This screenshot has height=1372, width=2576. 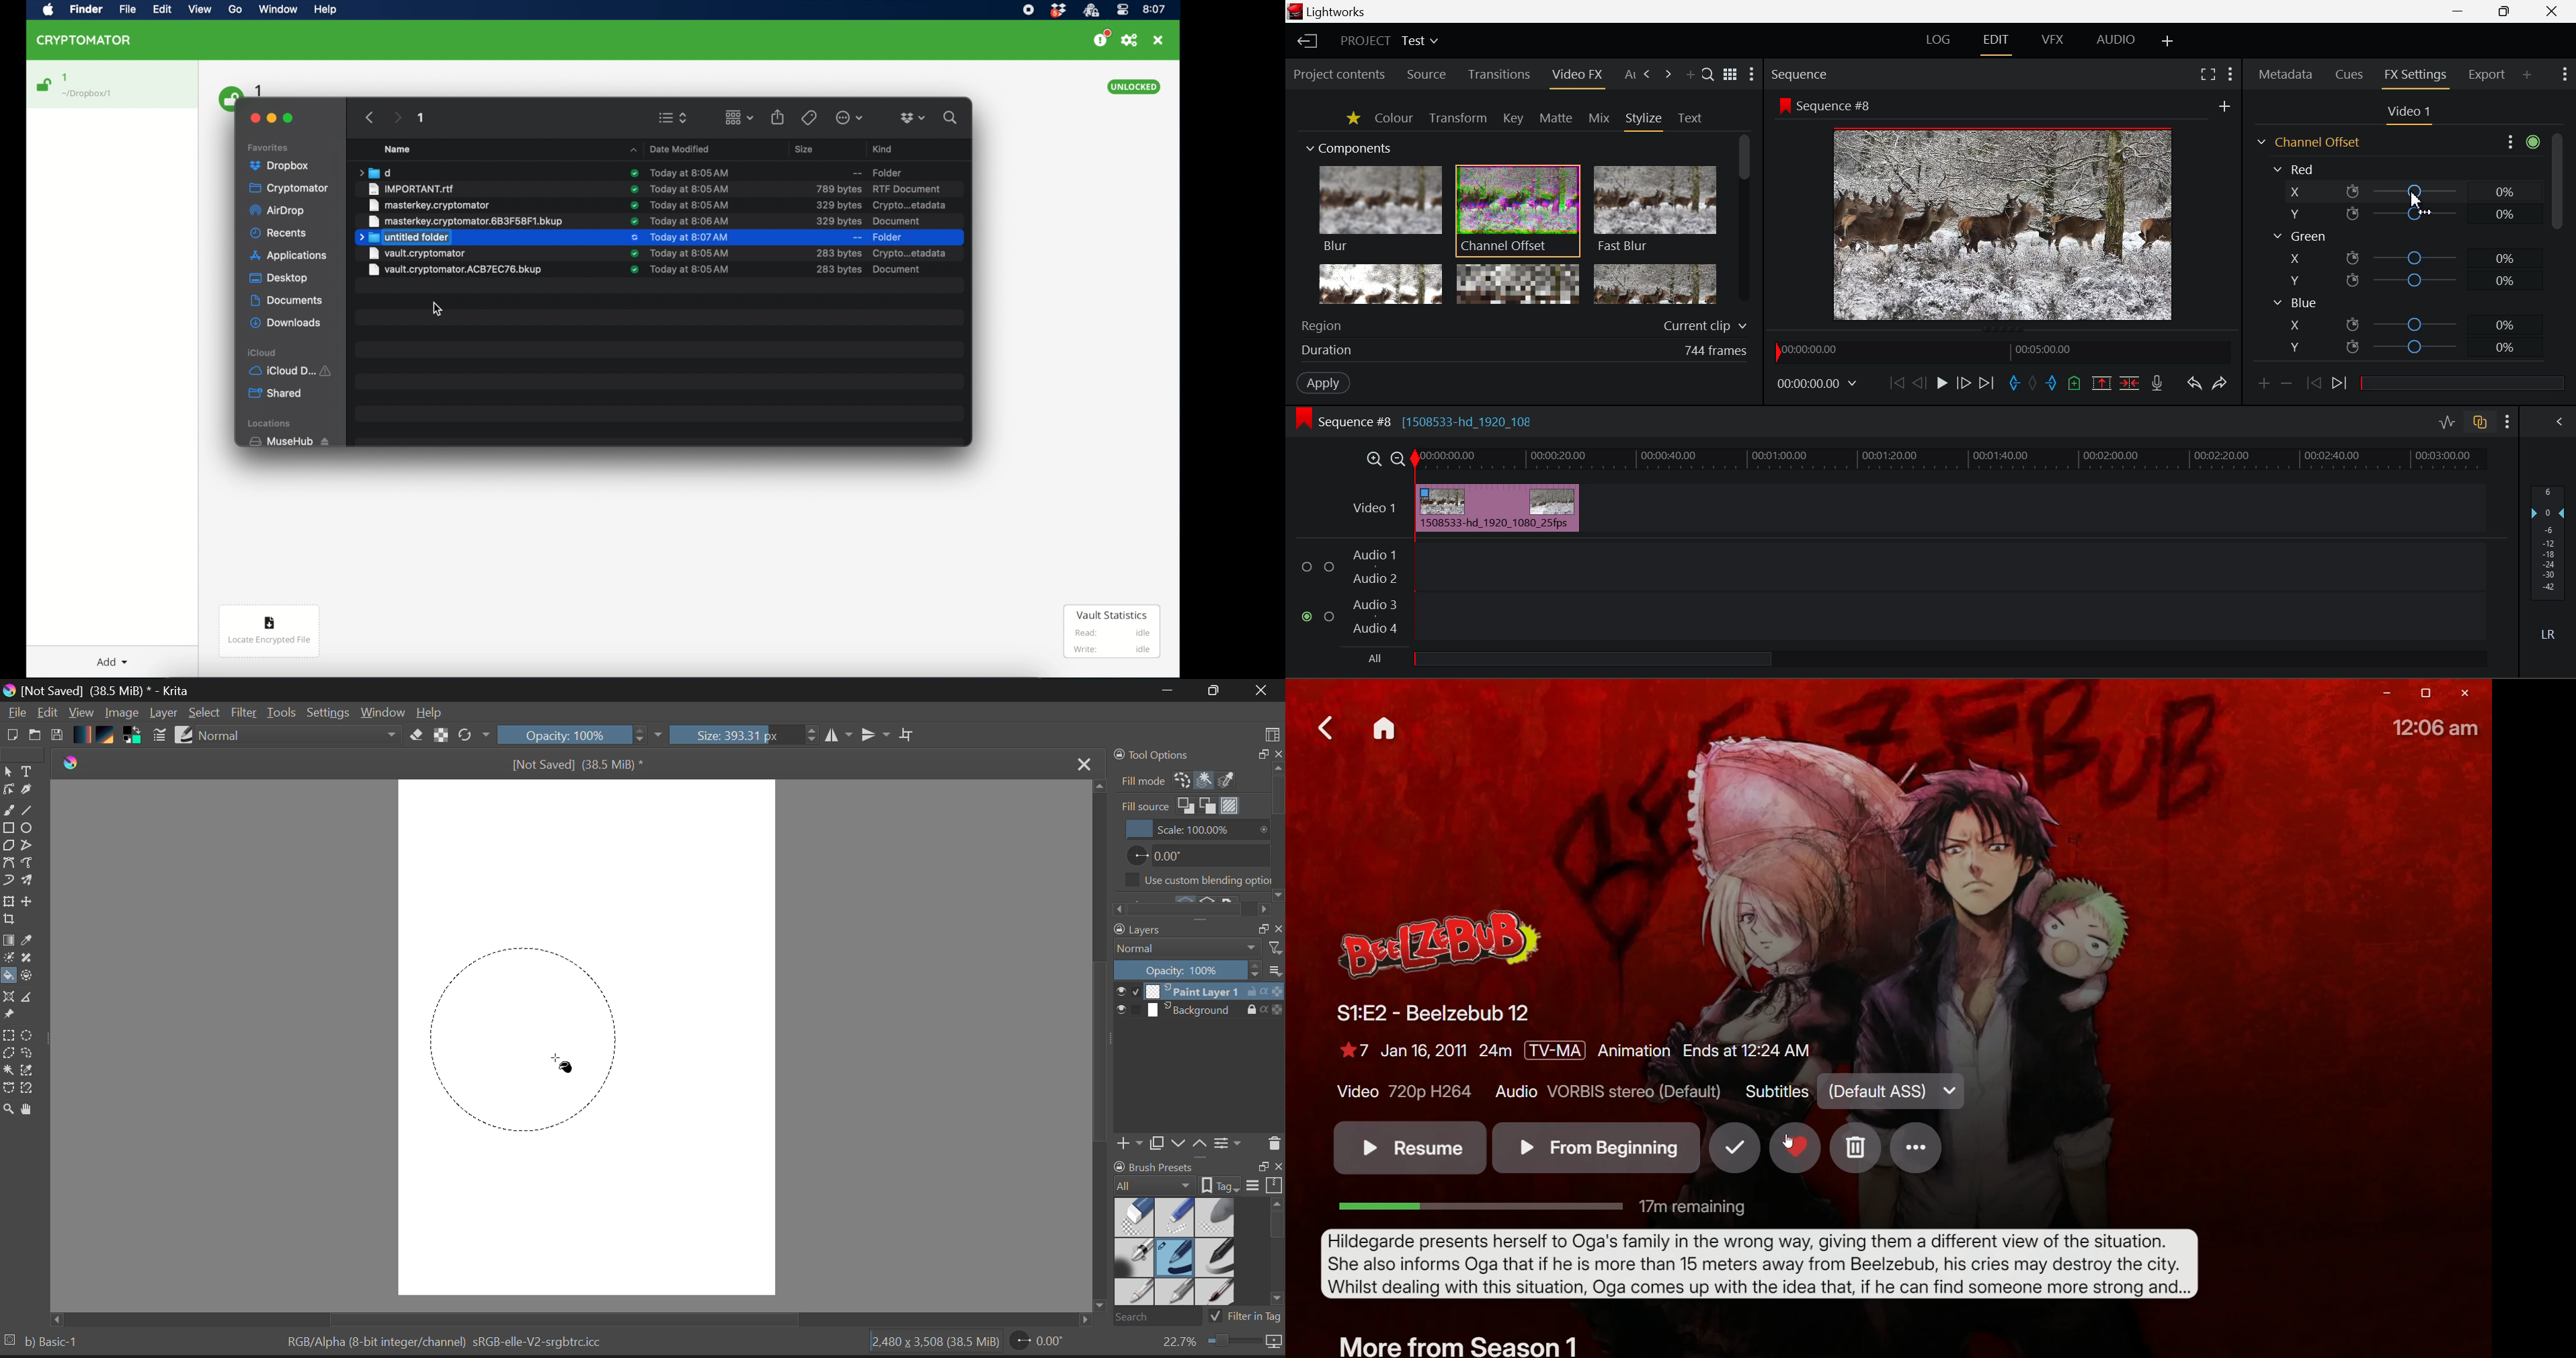 I want to click on Eraser, so click(x=414, y=735).